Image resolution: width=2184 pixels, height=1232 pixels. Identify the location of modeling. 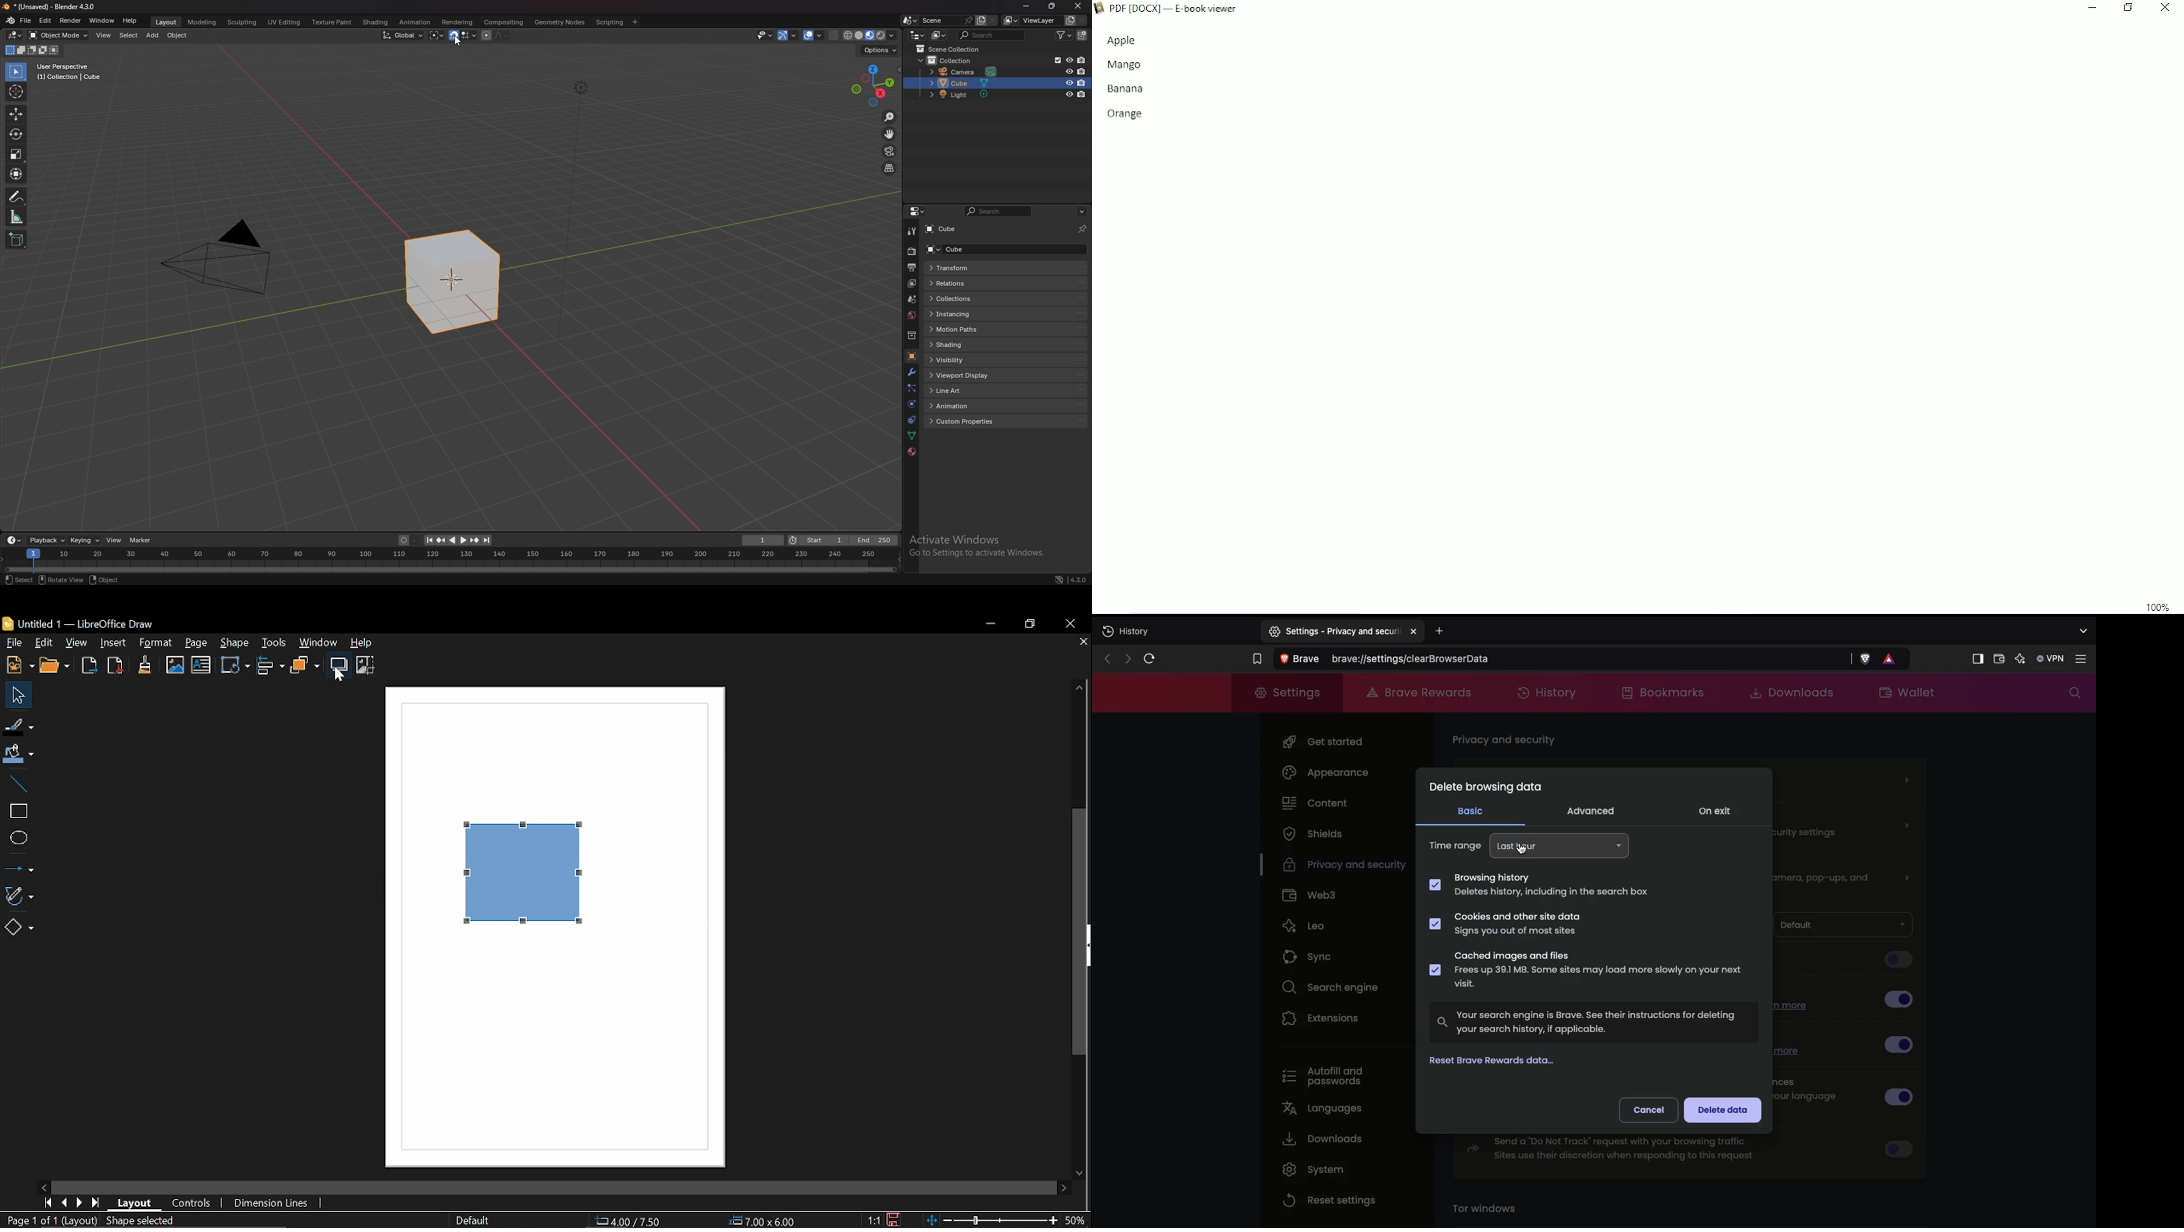
(202, 22).